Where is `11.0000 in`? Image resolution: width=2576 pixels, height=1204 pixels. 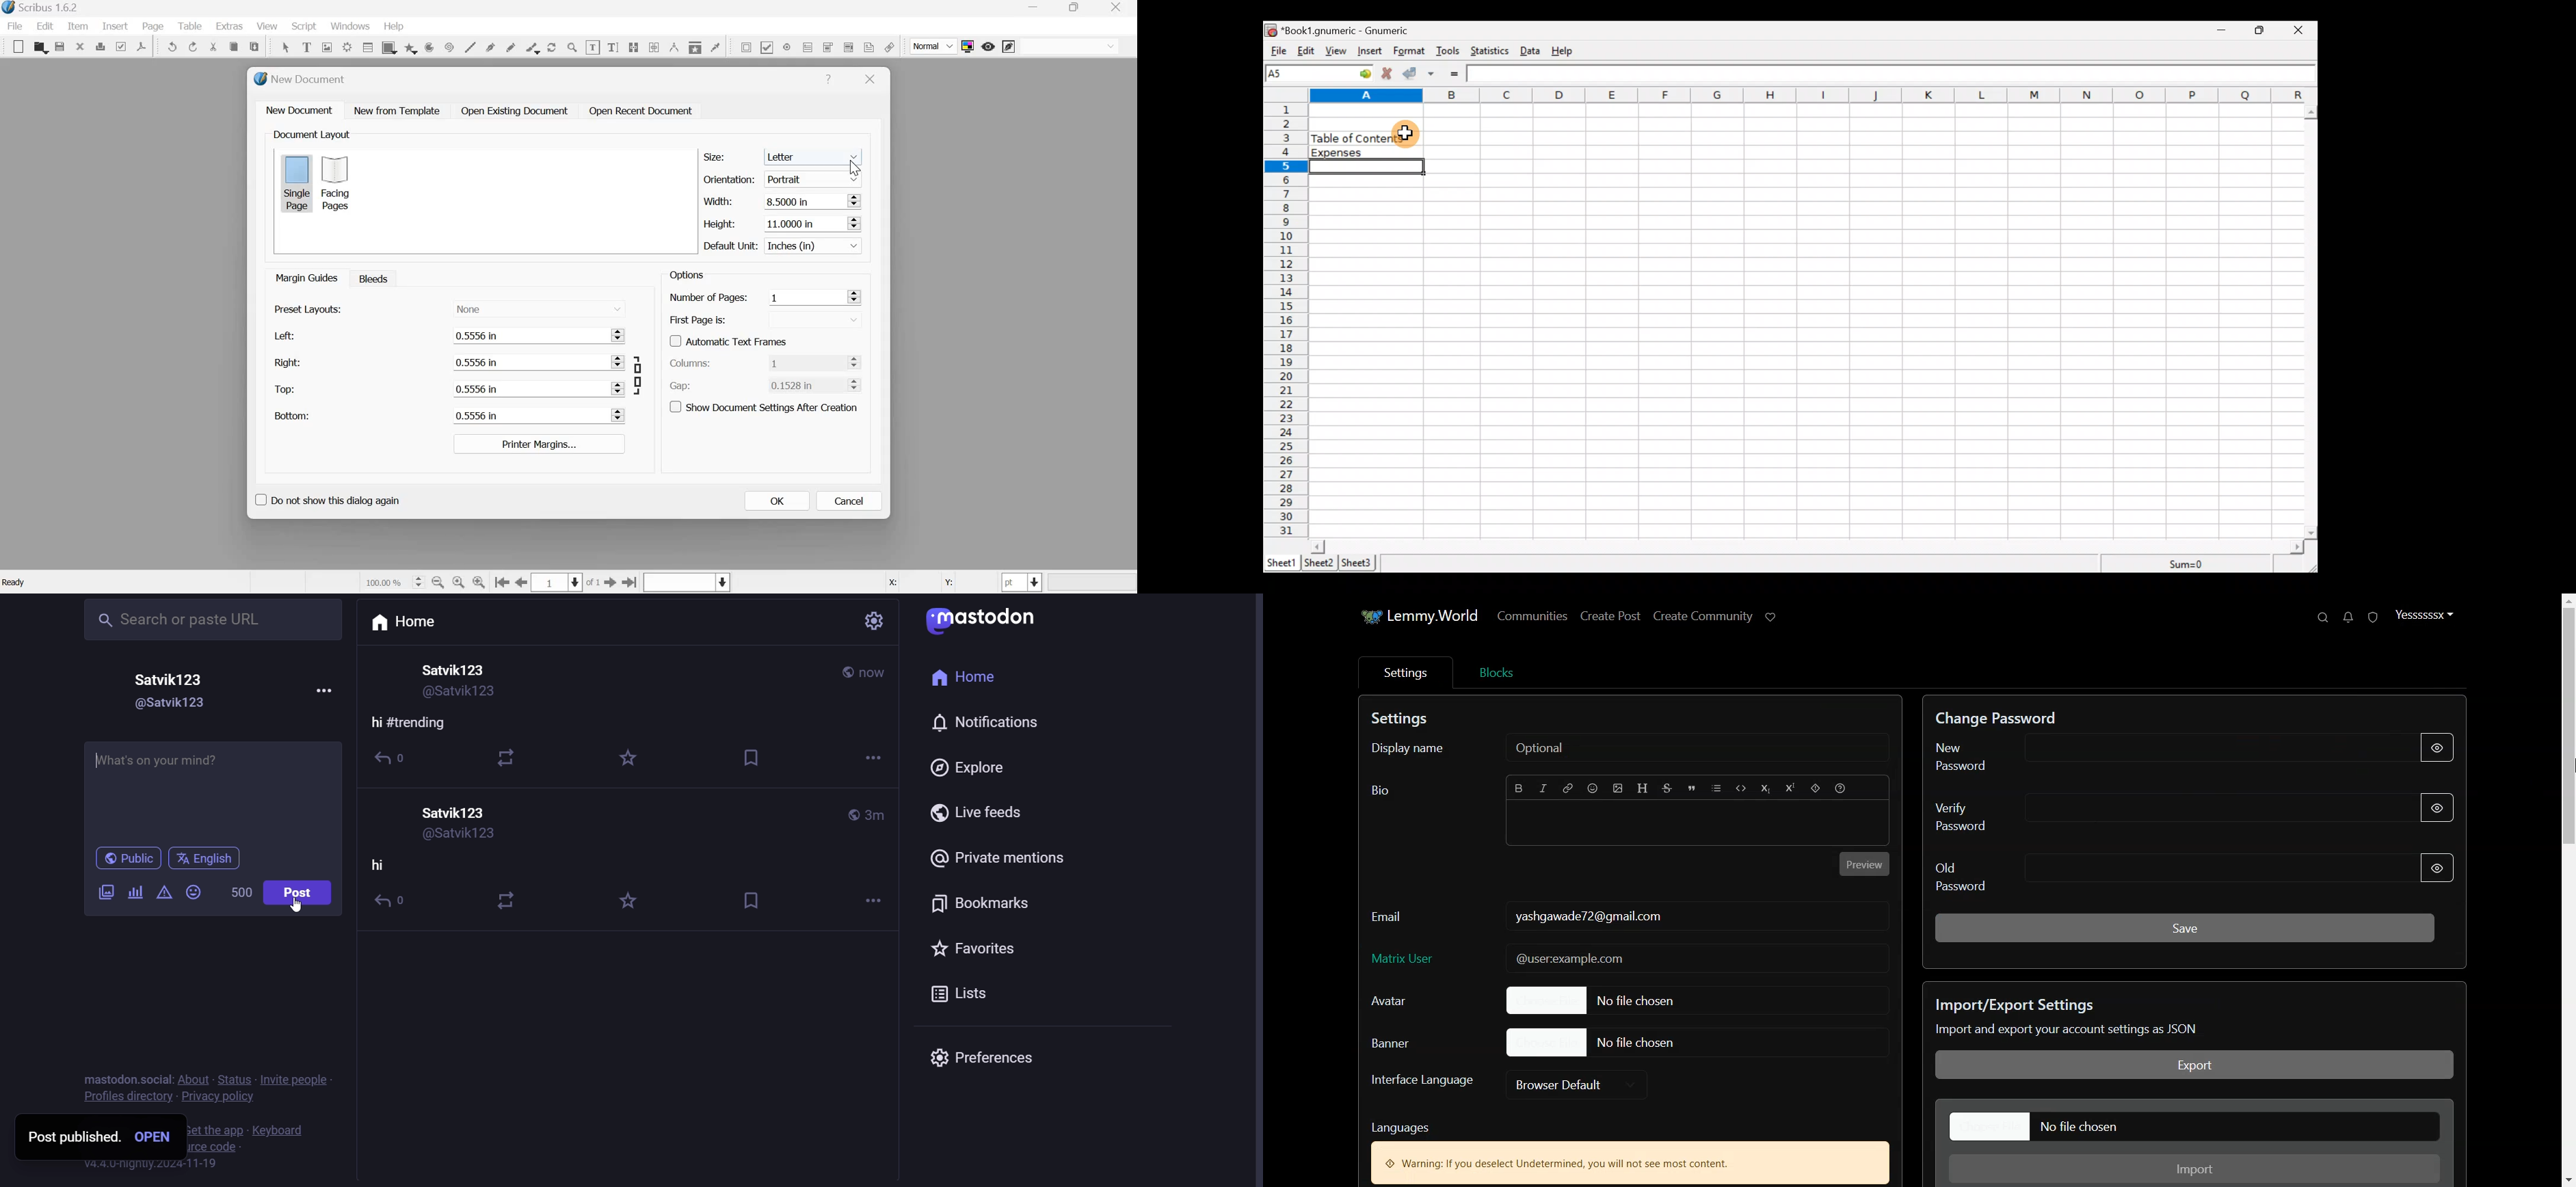 11.0000 in is located at coordinates (800, 222).